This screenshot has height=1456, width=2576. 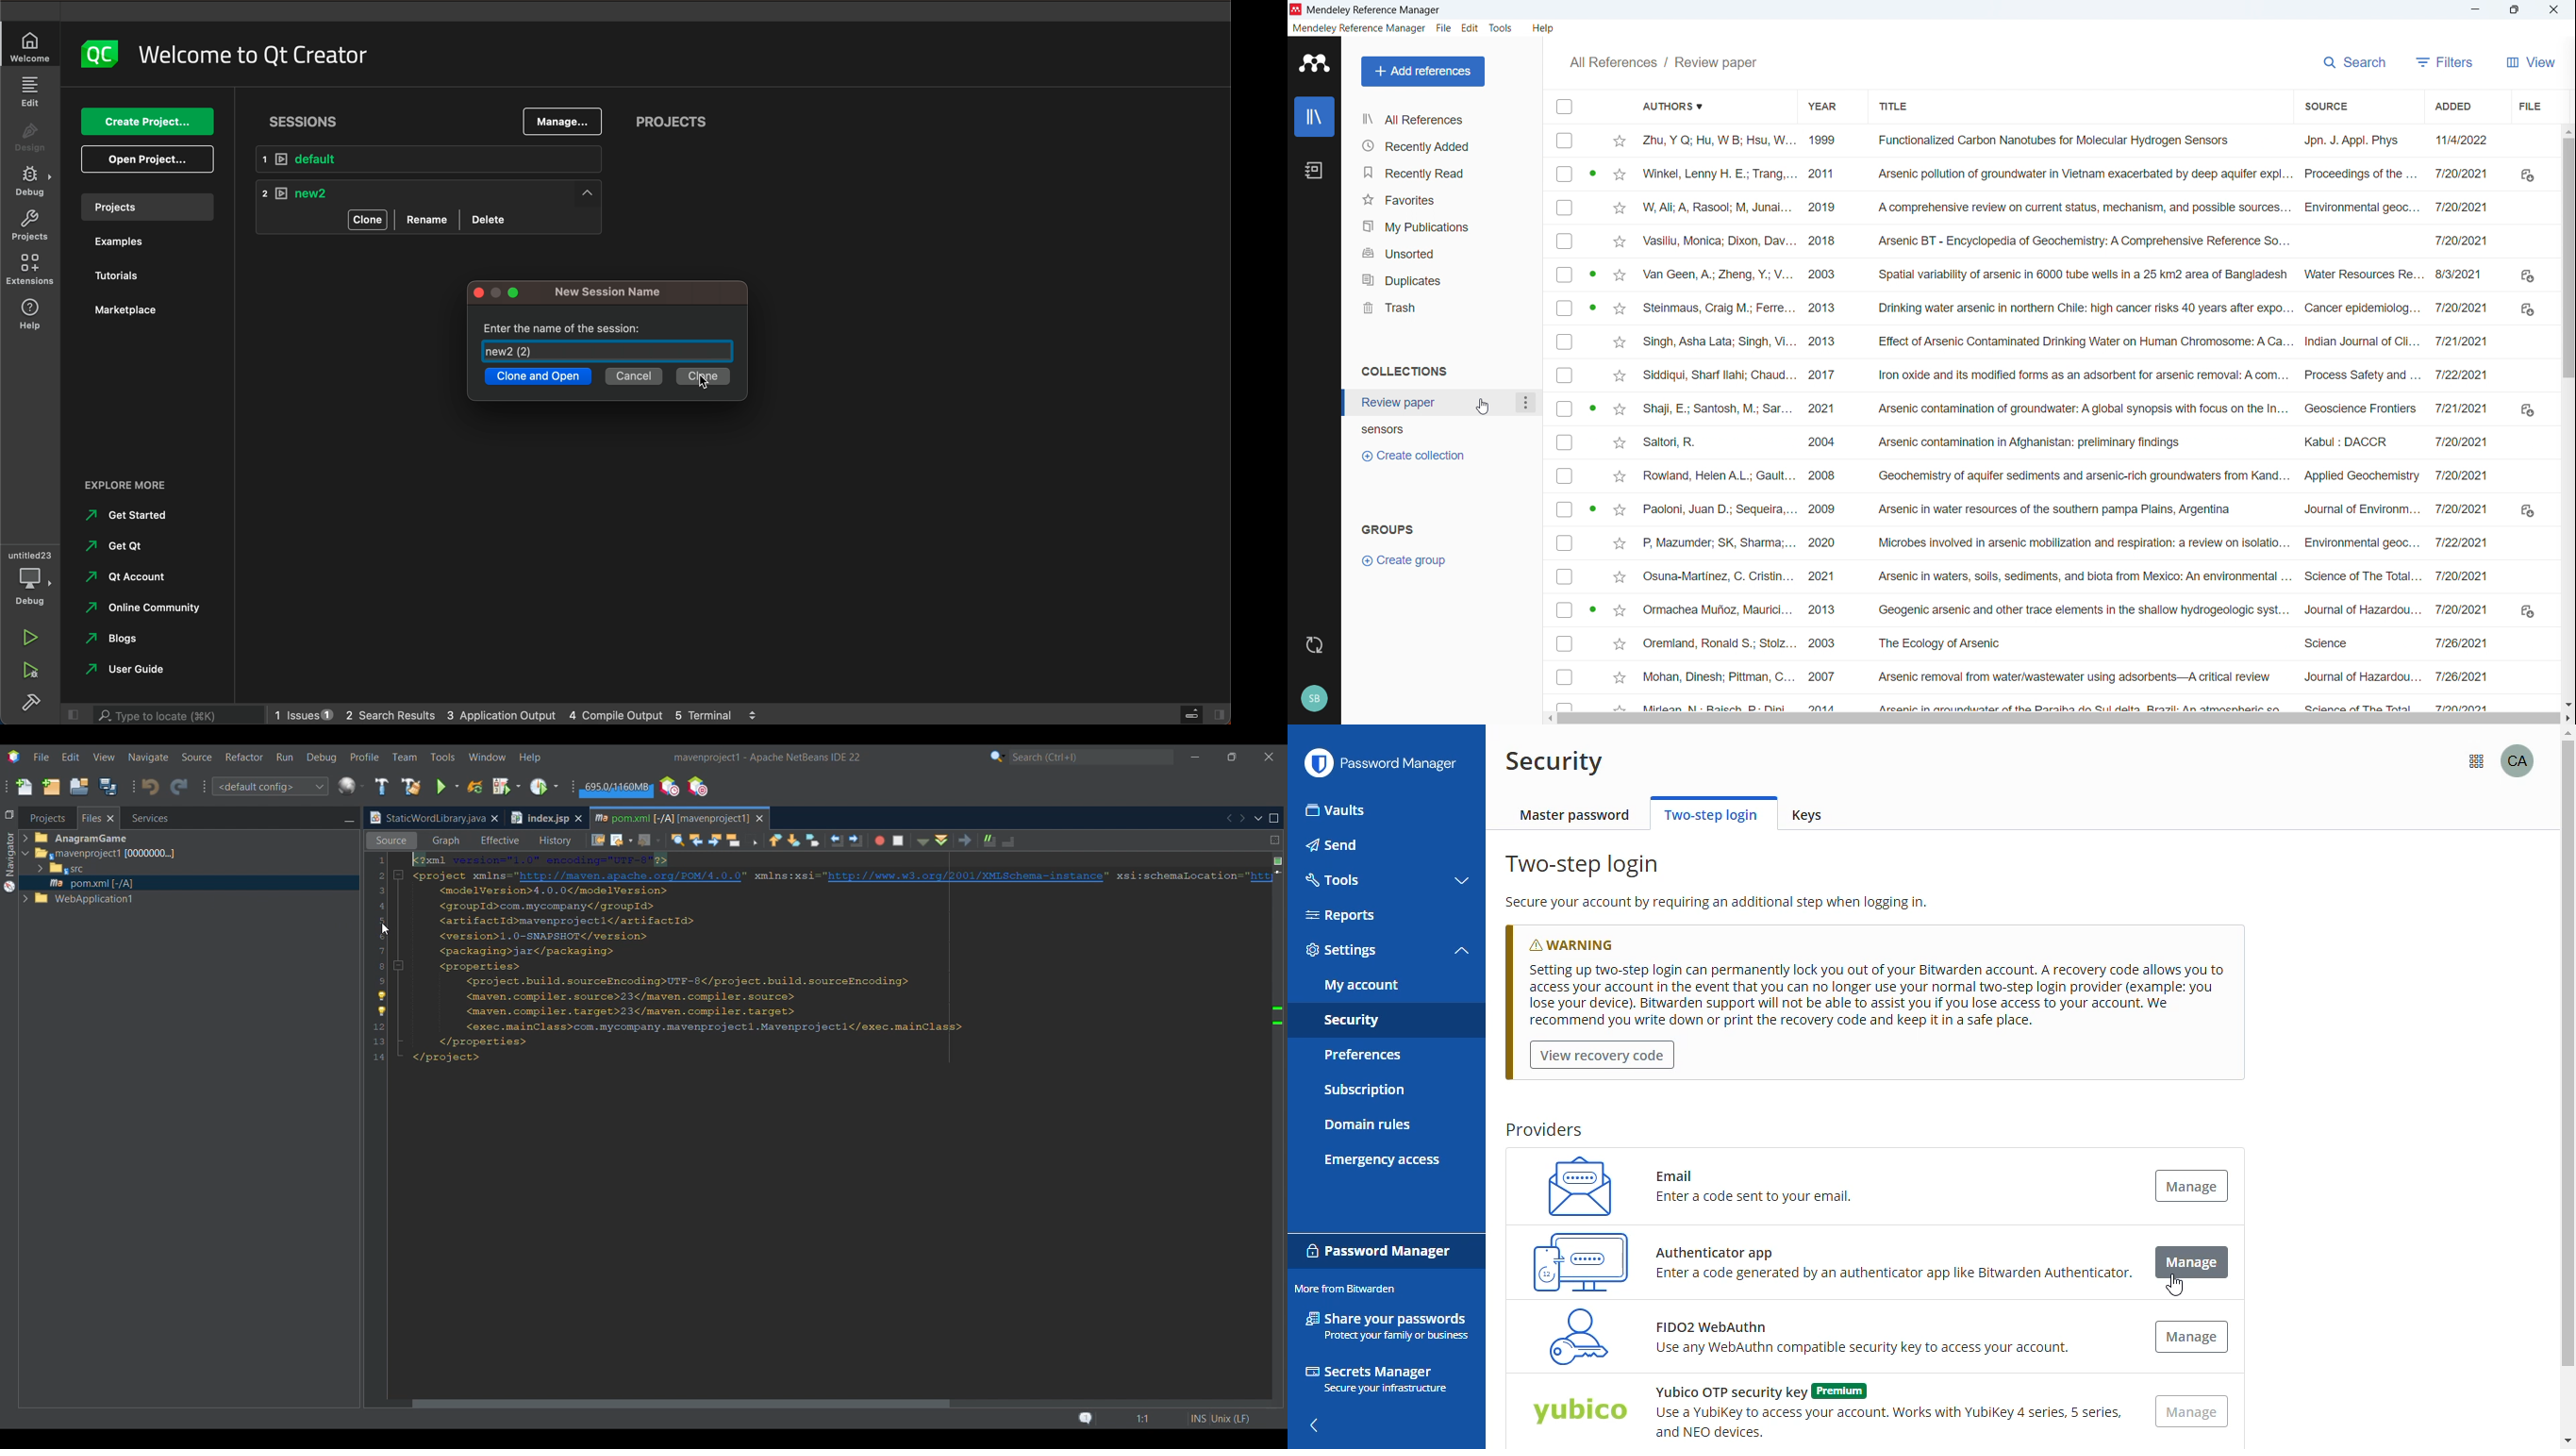 I want to click on Favourites , so click(x=1444, y=201).